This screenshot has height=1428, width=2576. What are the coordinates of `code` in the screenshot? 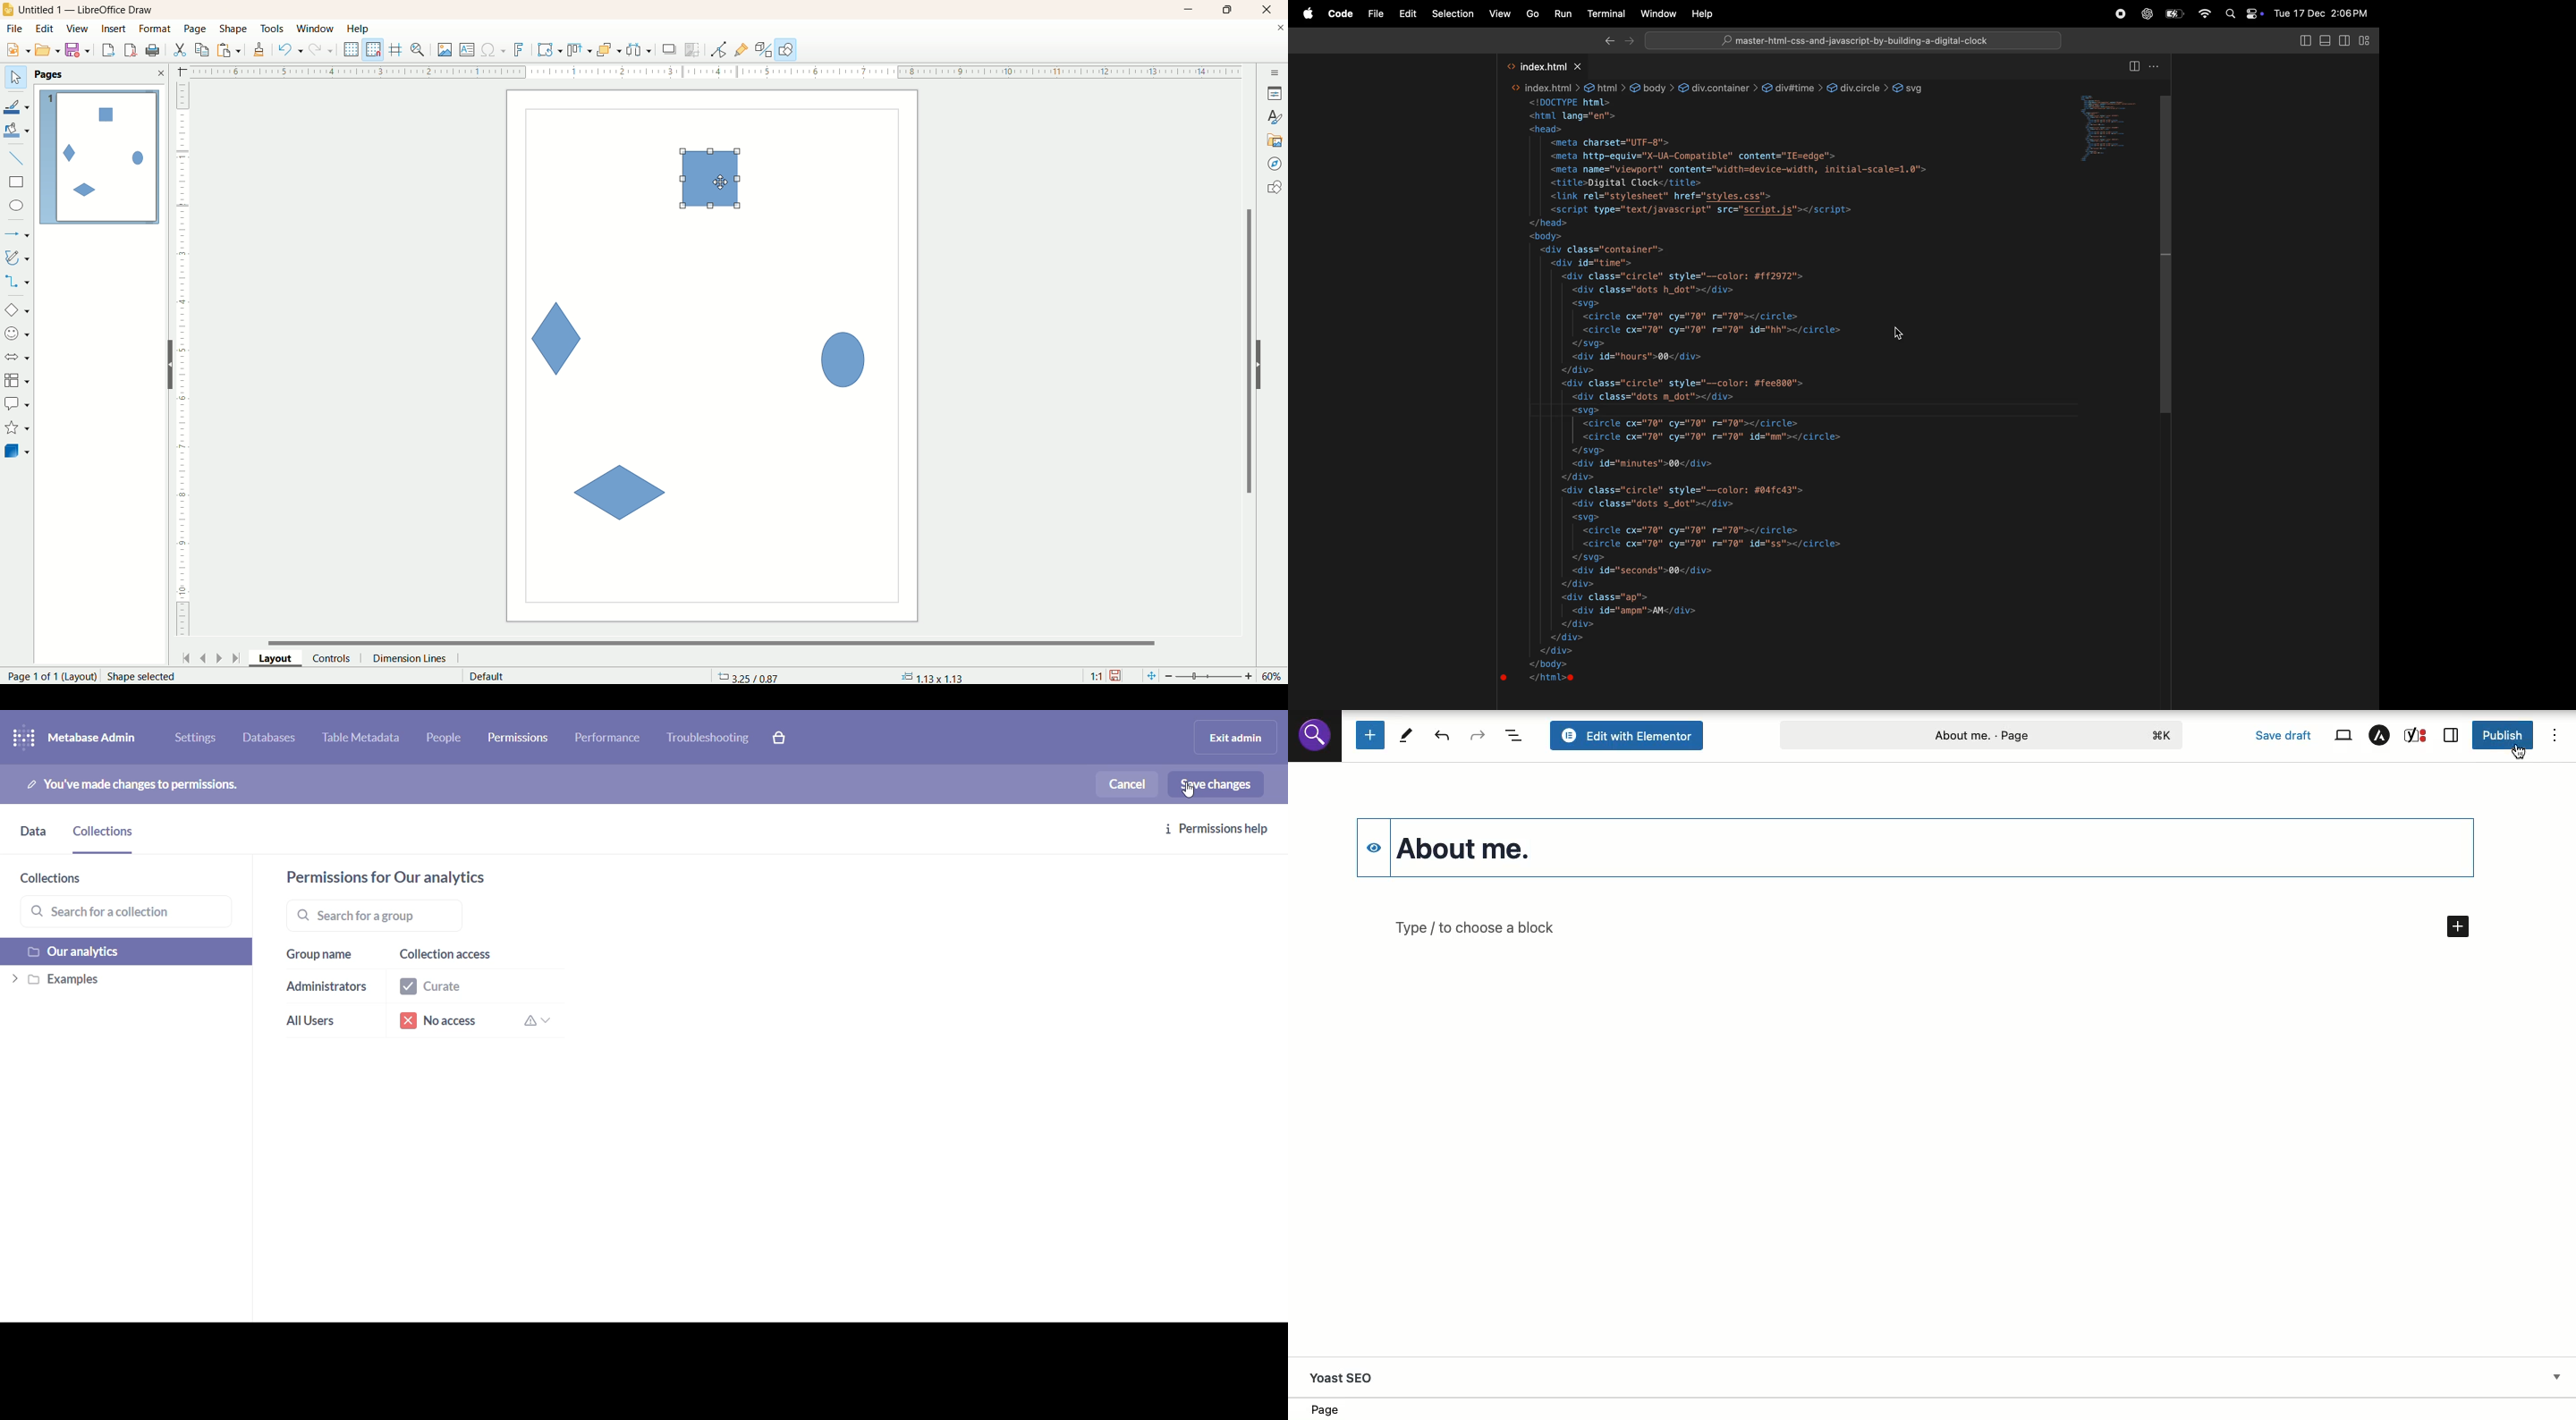 It's located at (1341, 14).